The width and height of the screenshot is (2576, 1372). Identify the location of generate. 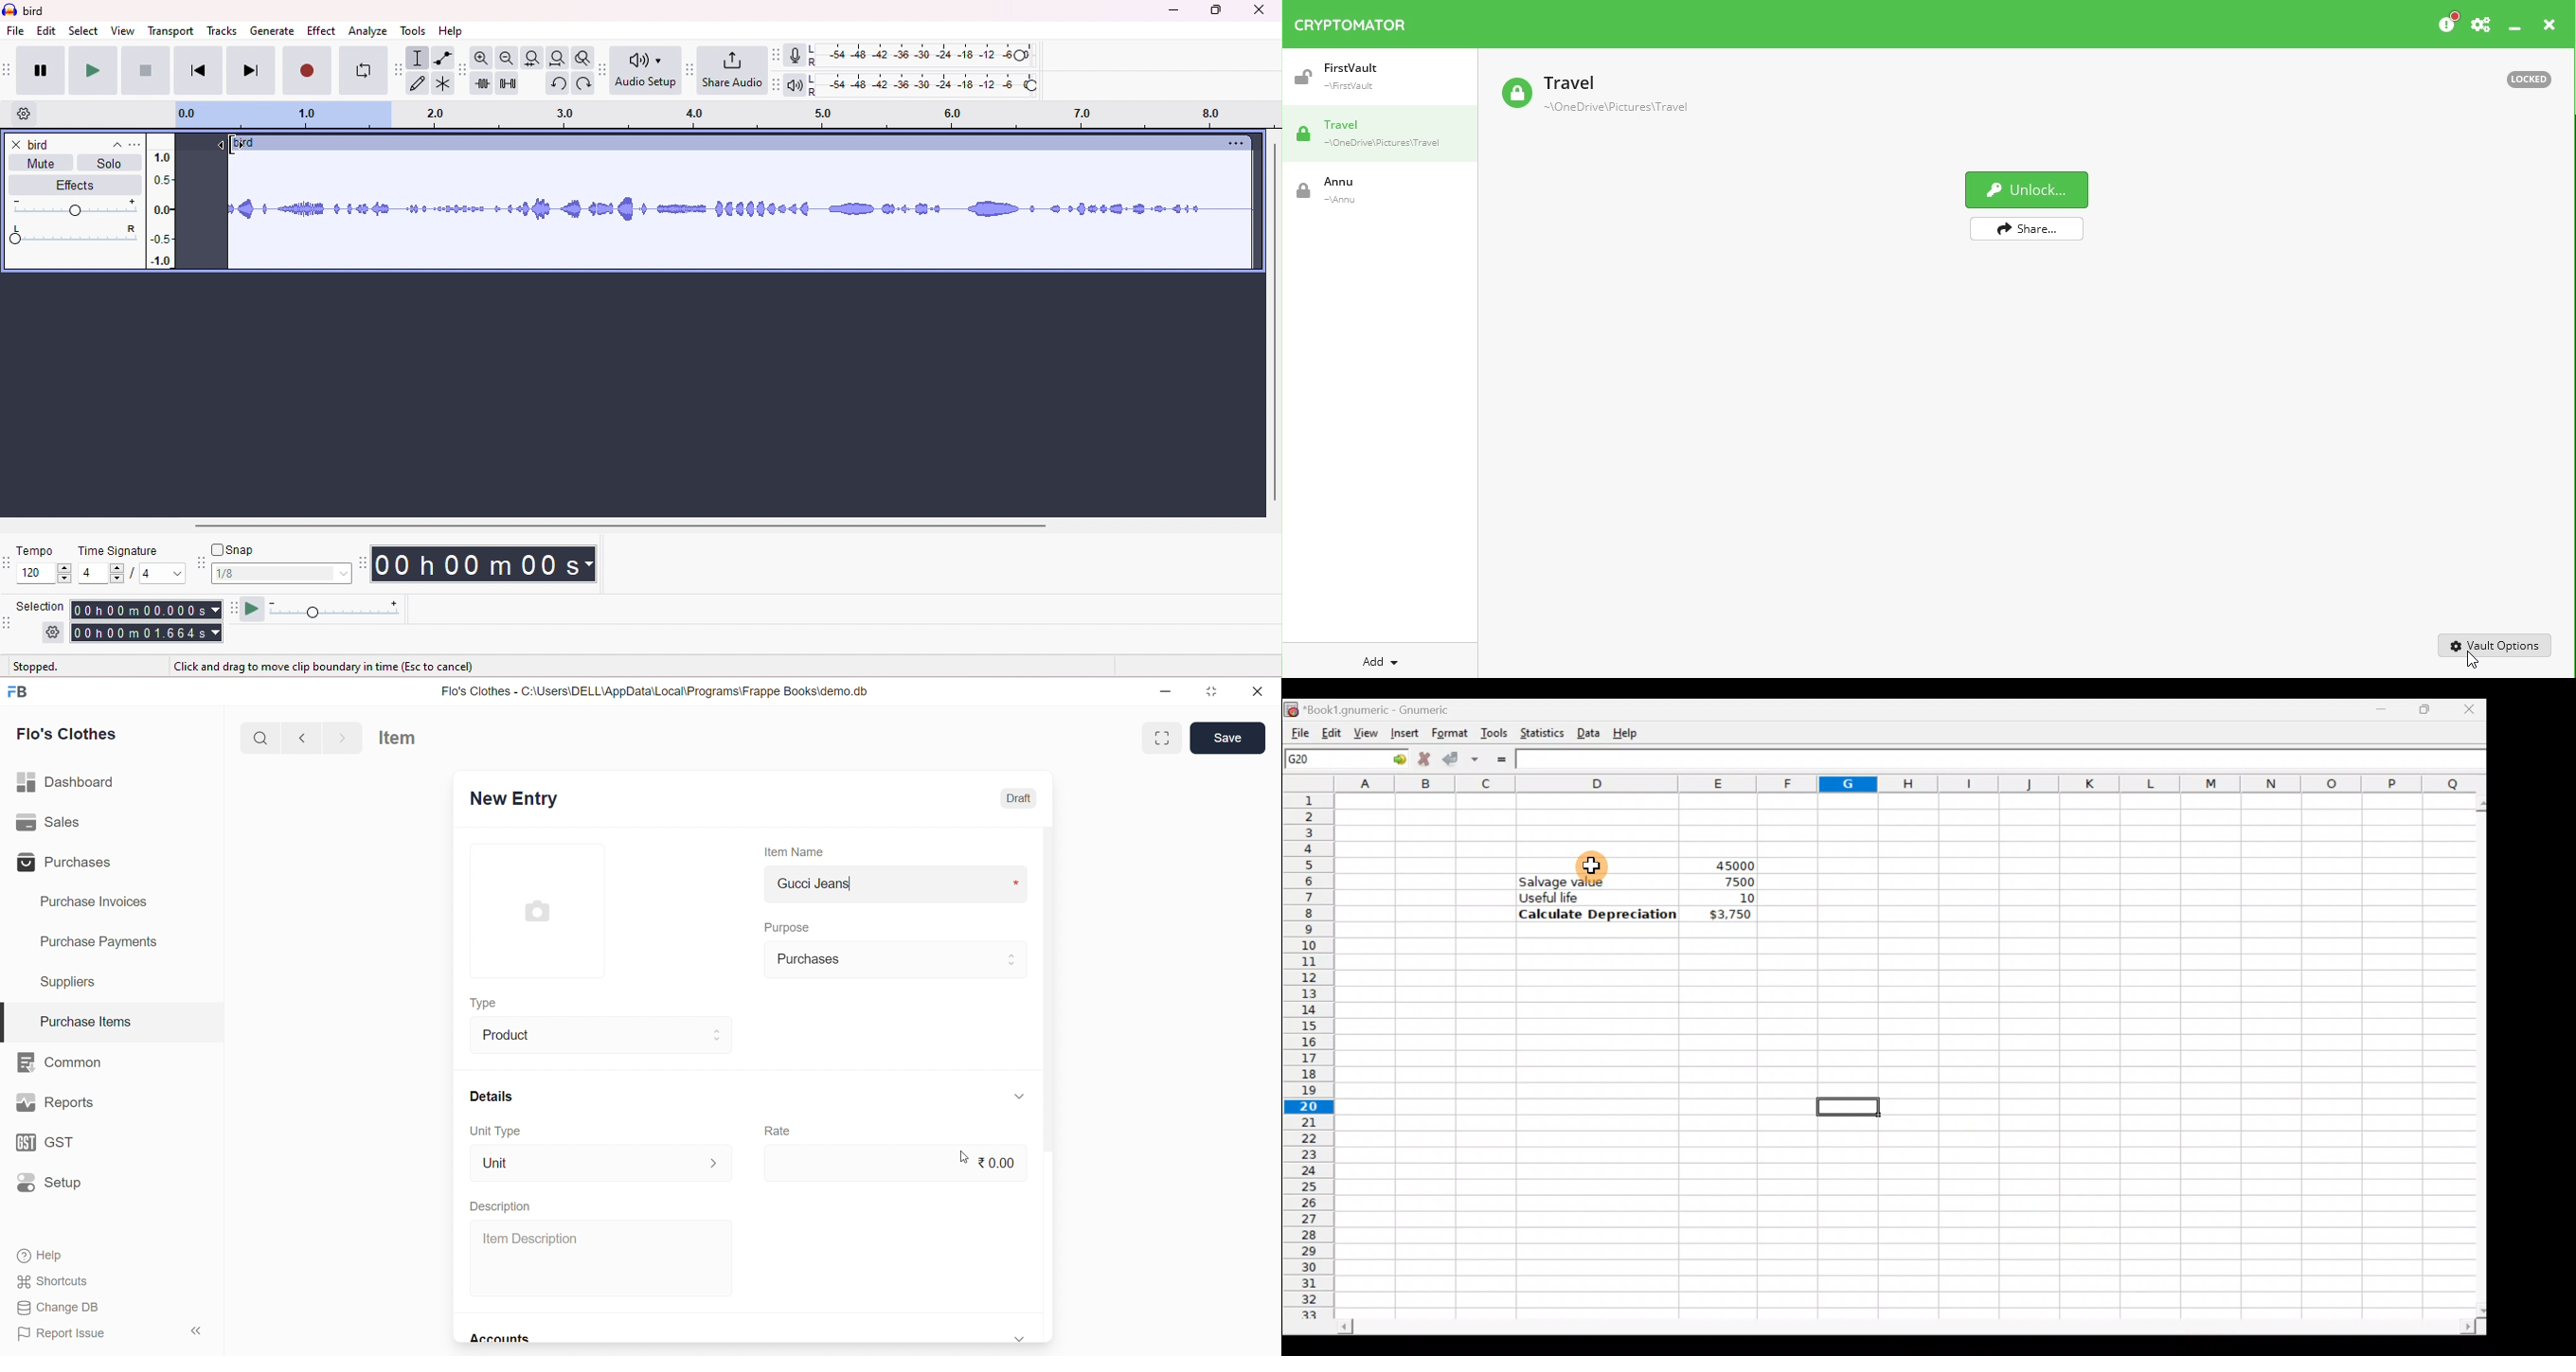
(271, 31).